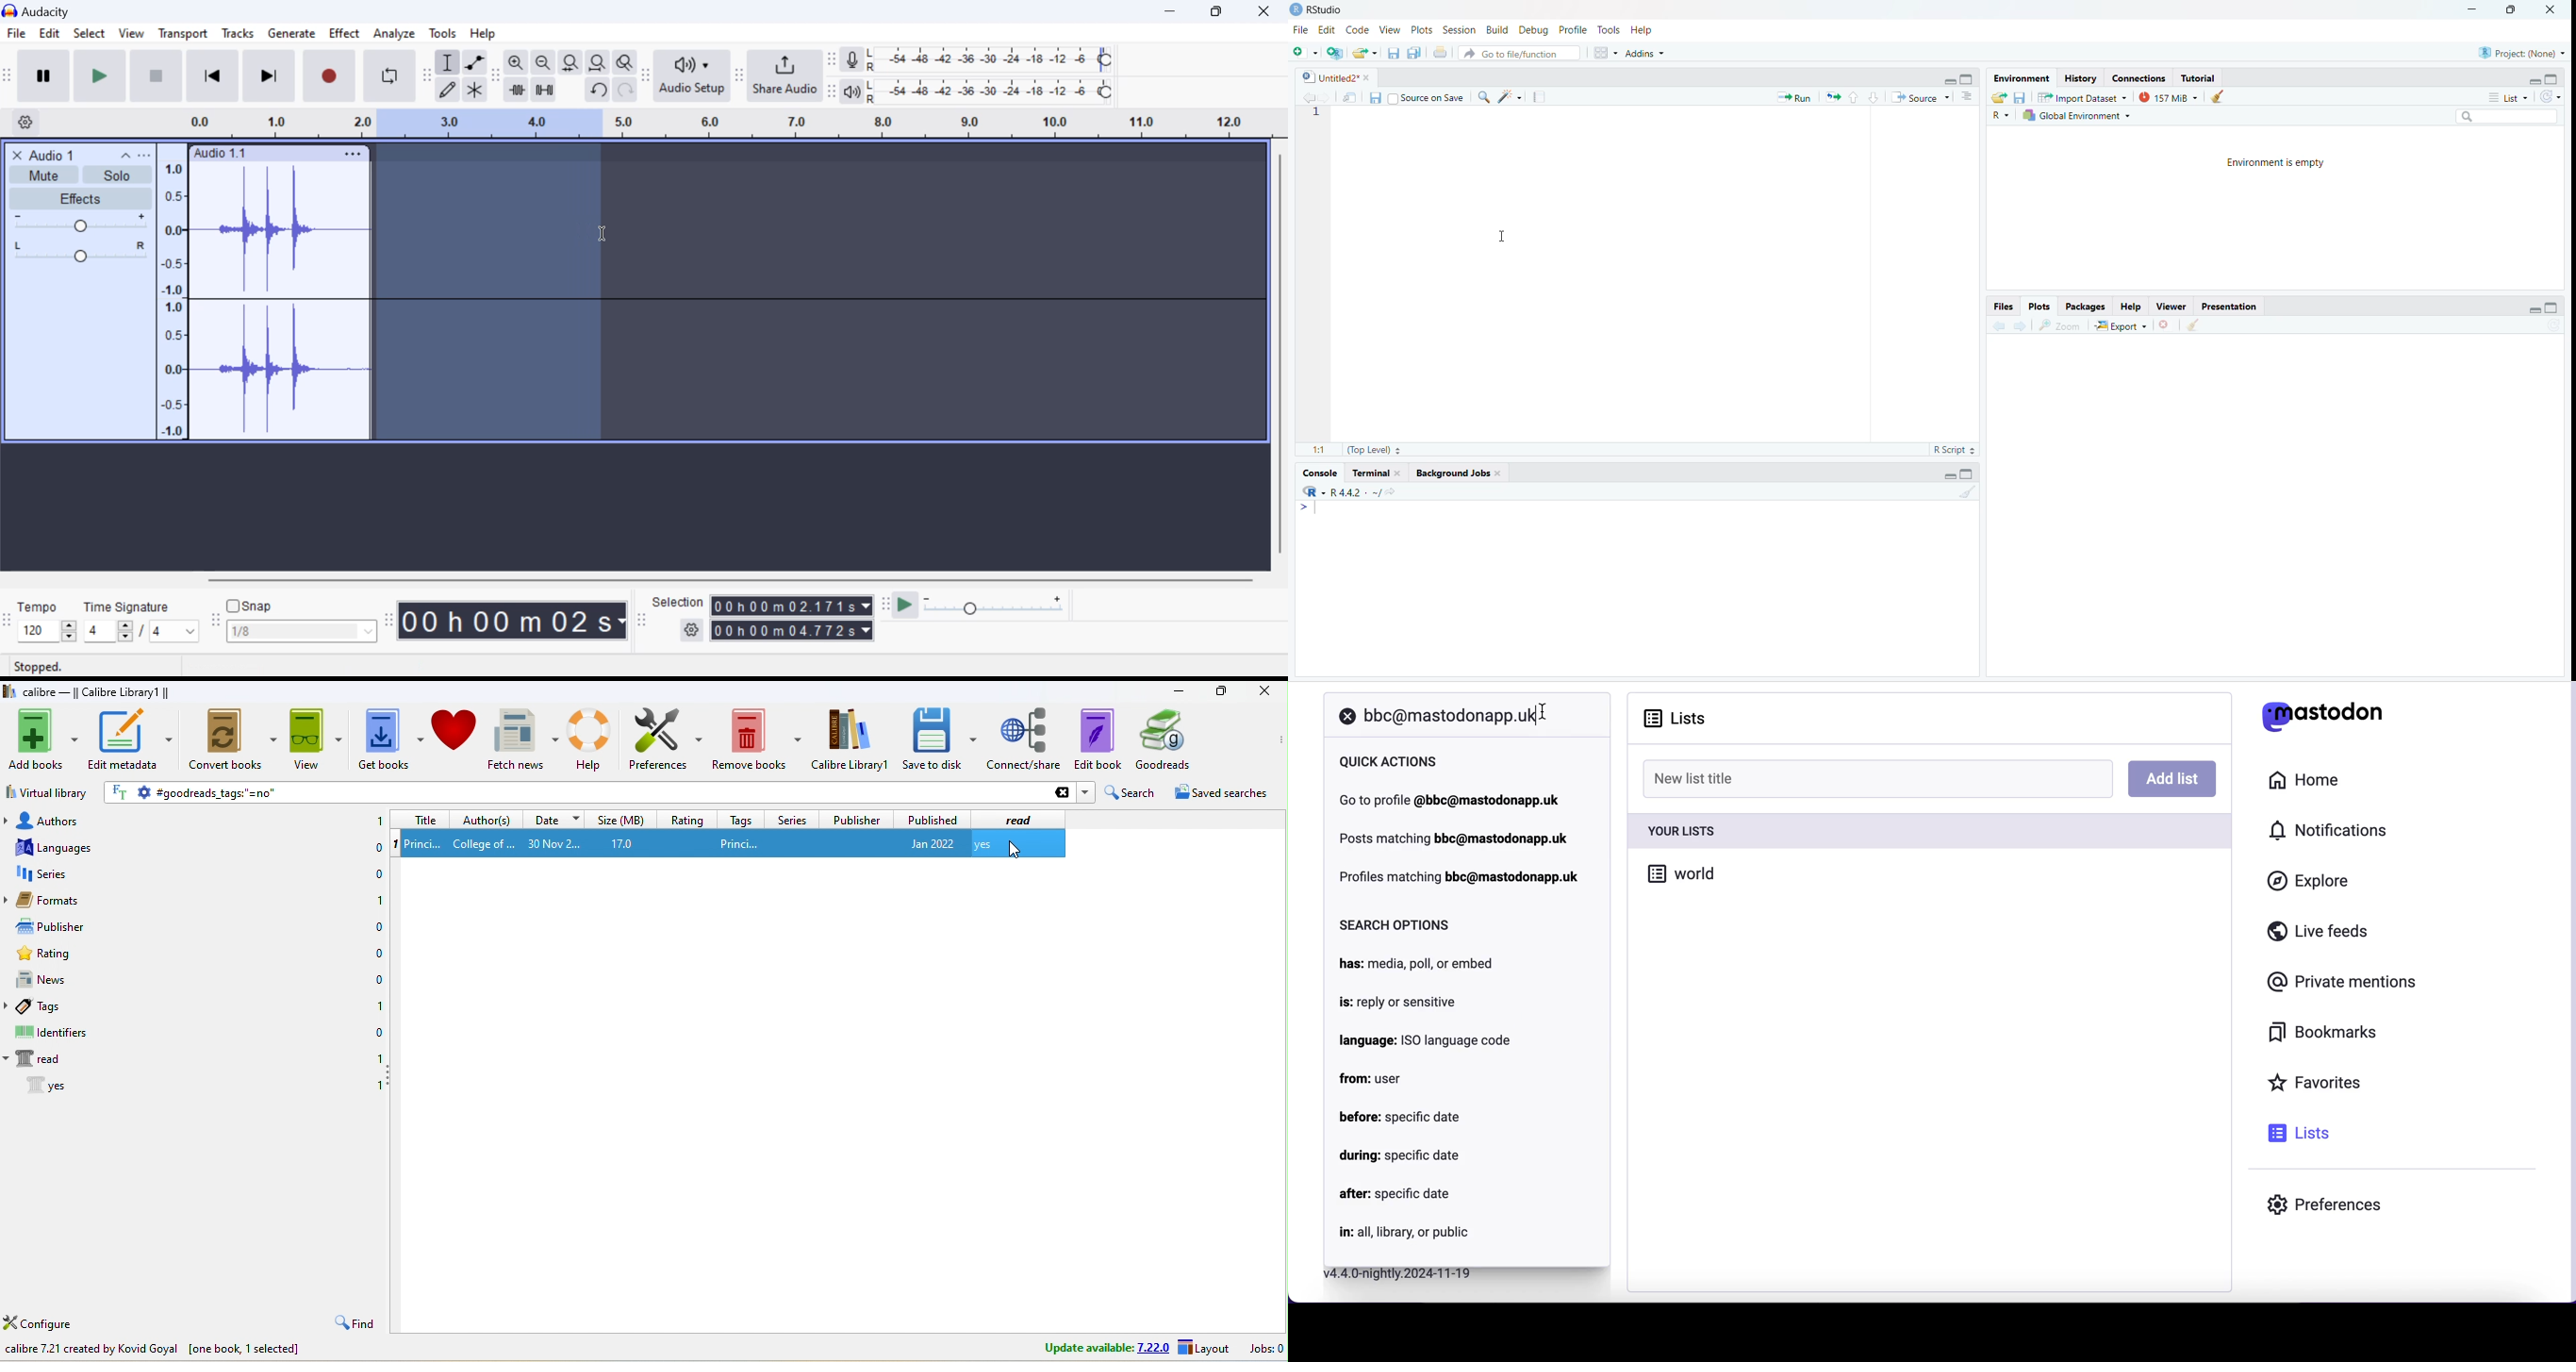 The width and height of the screenshot is (2576, 1372). Describe the element at coordinates (1967, 493) in the screenshot. I see `clear console` at that location.